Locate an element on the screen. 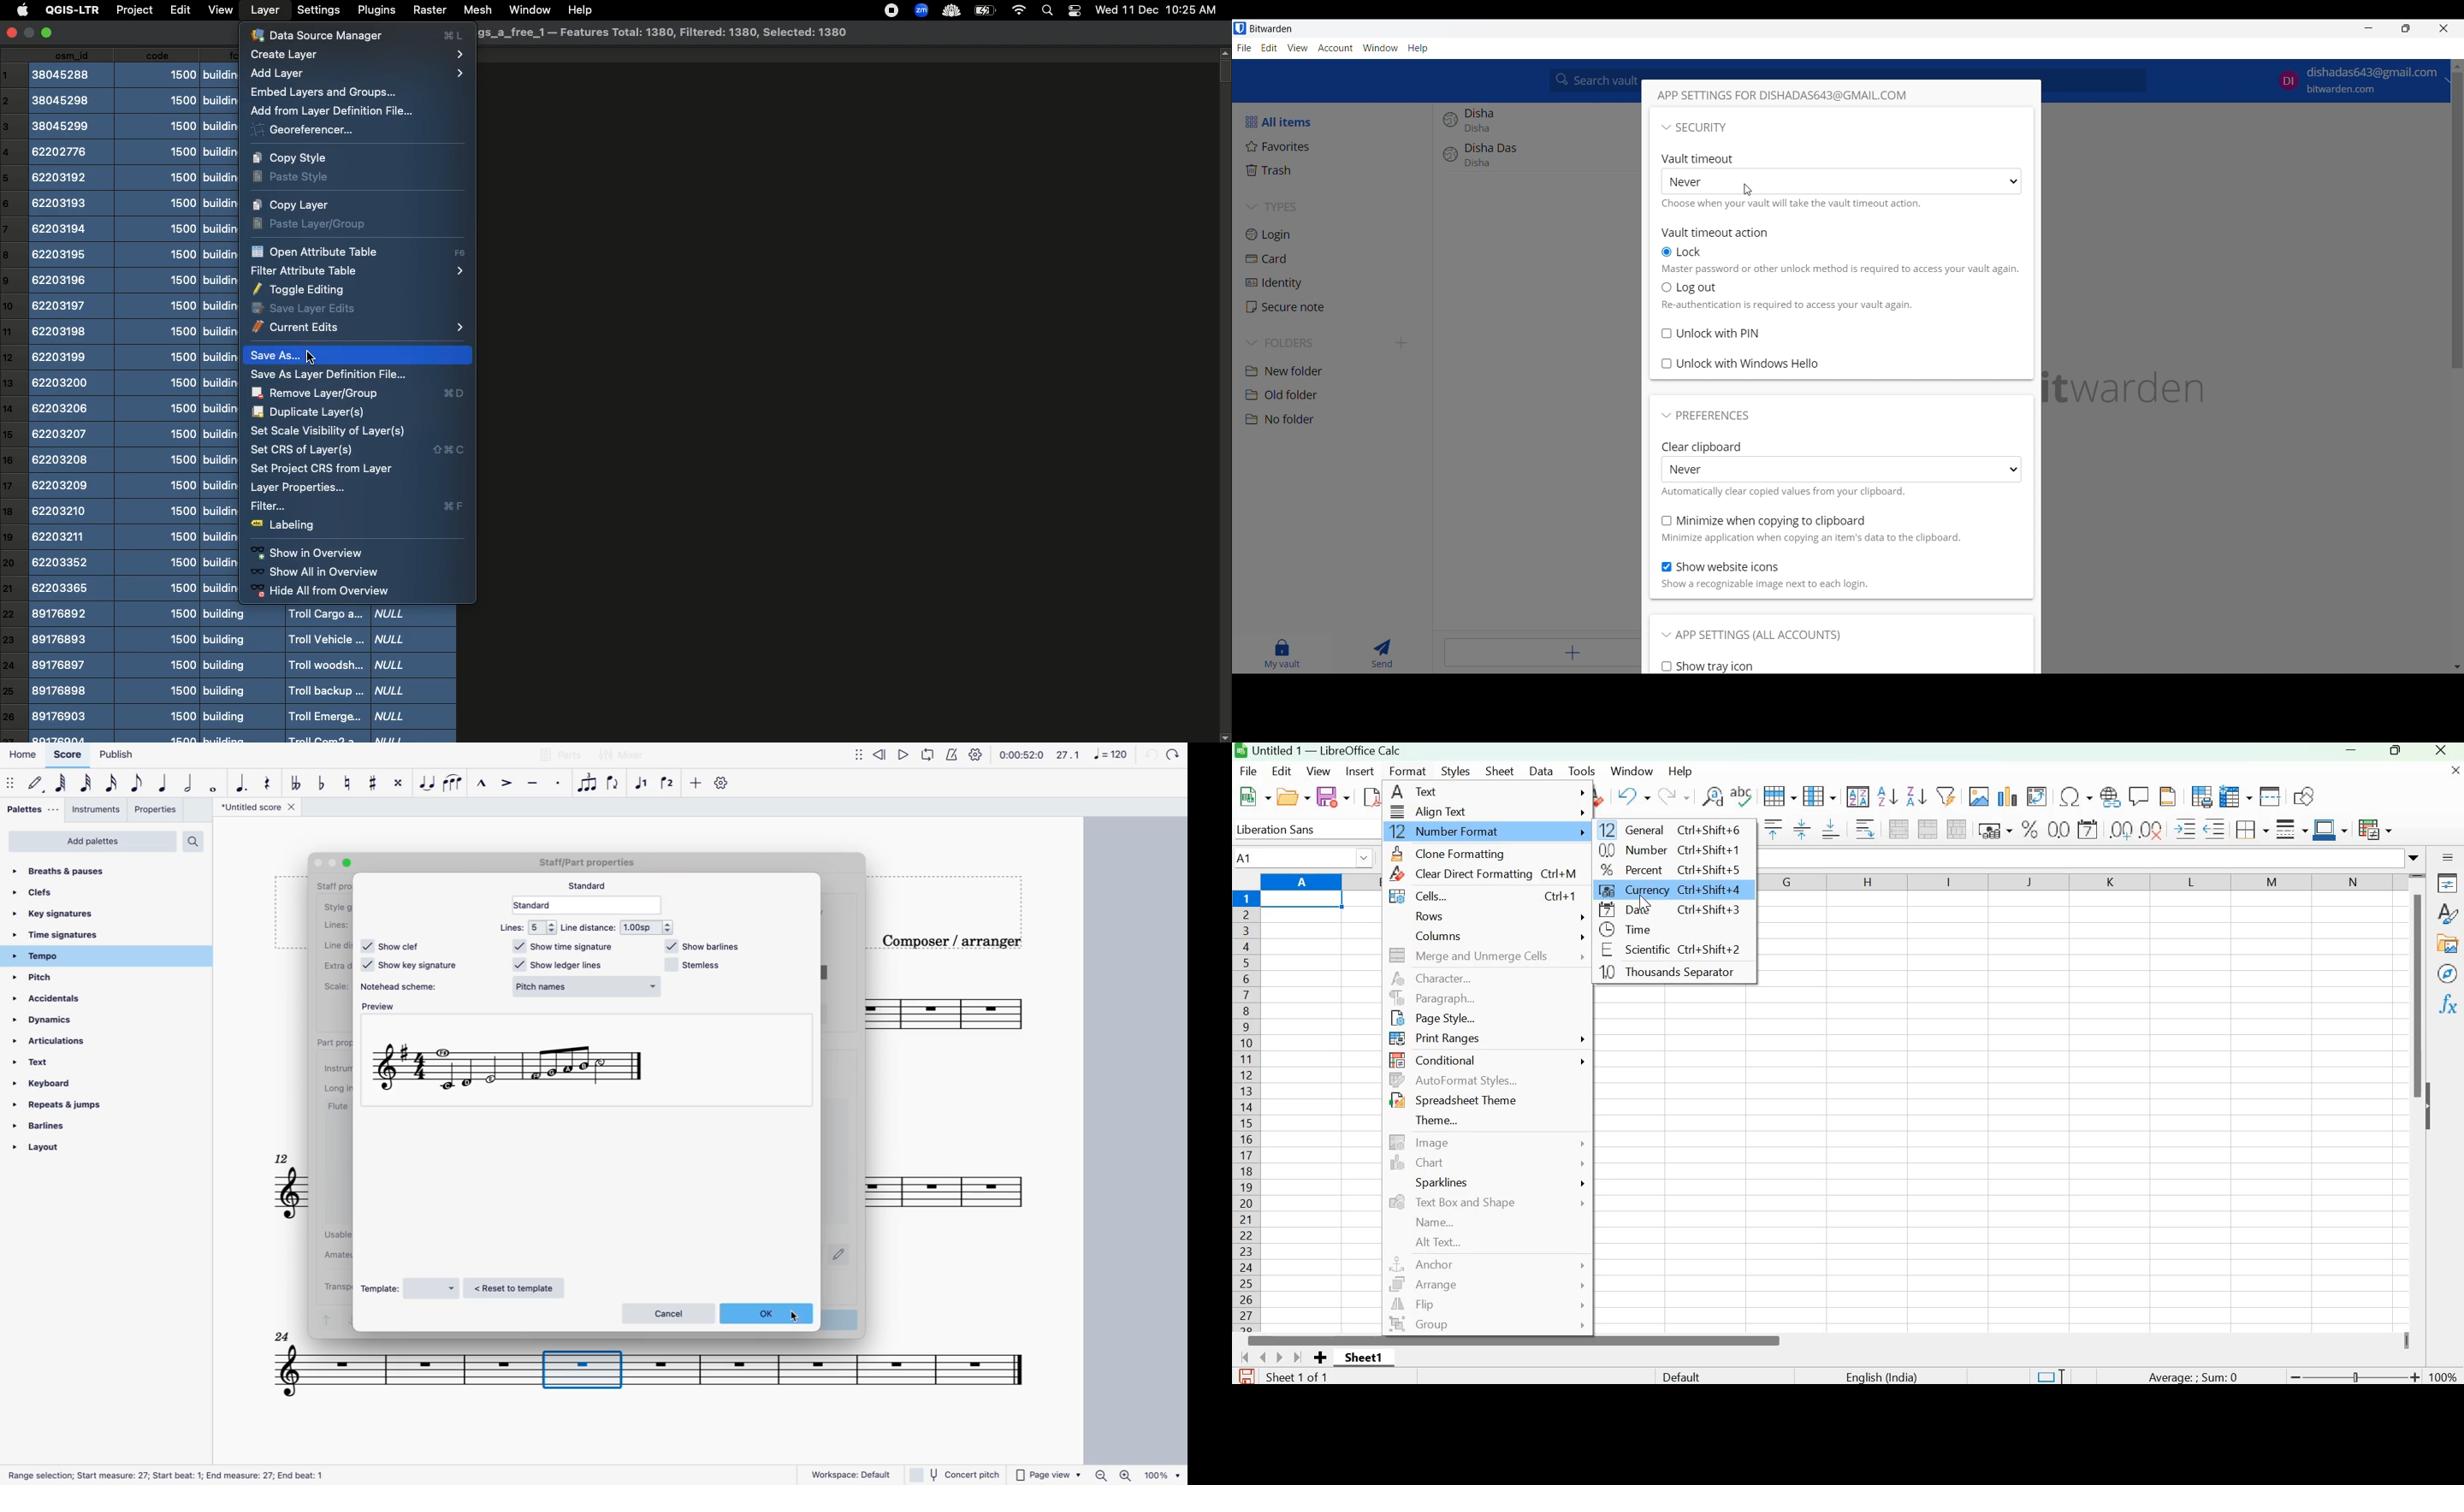 The width and height of the screenshot is (2464, 1512).  is located at coordinates (318, 865).